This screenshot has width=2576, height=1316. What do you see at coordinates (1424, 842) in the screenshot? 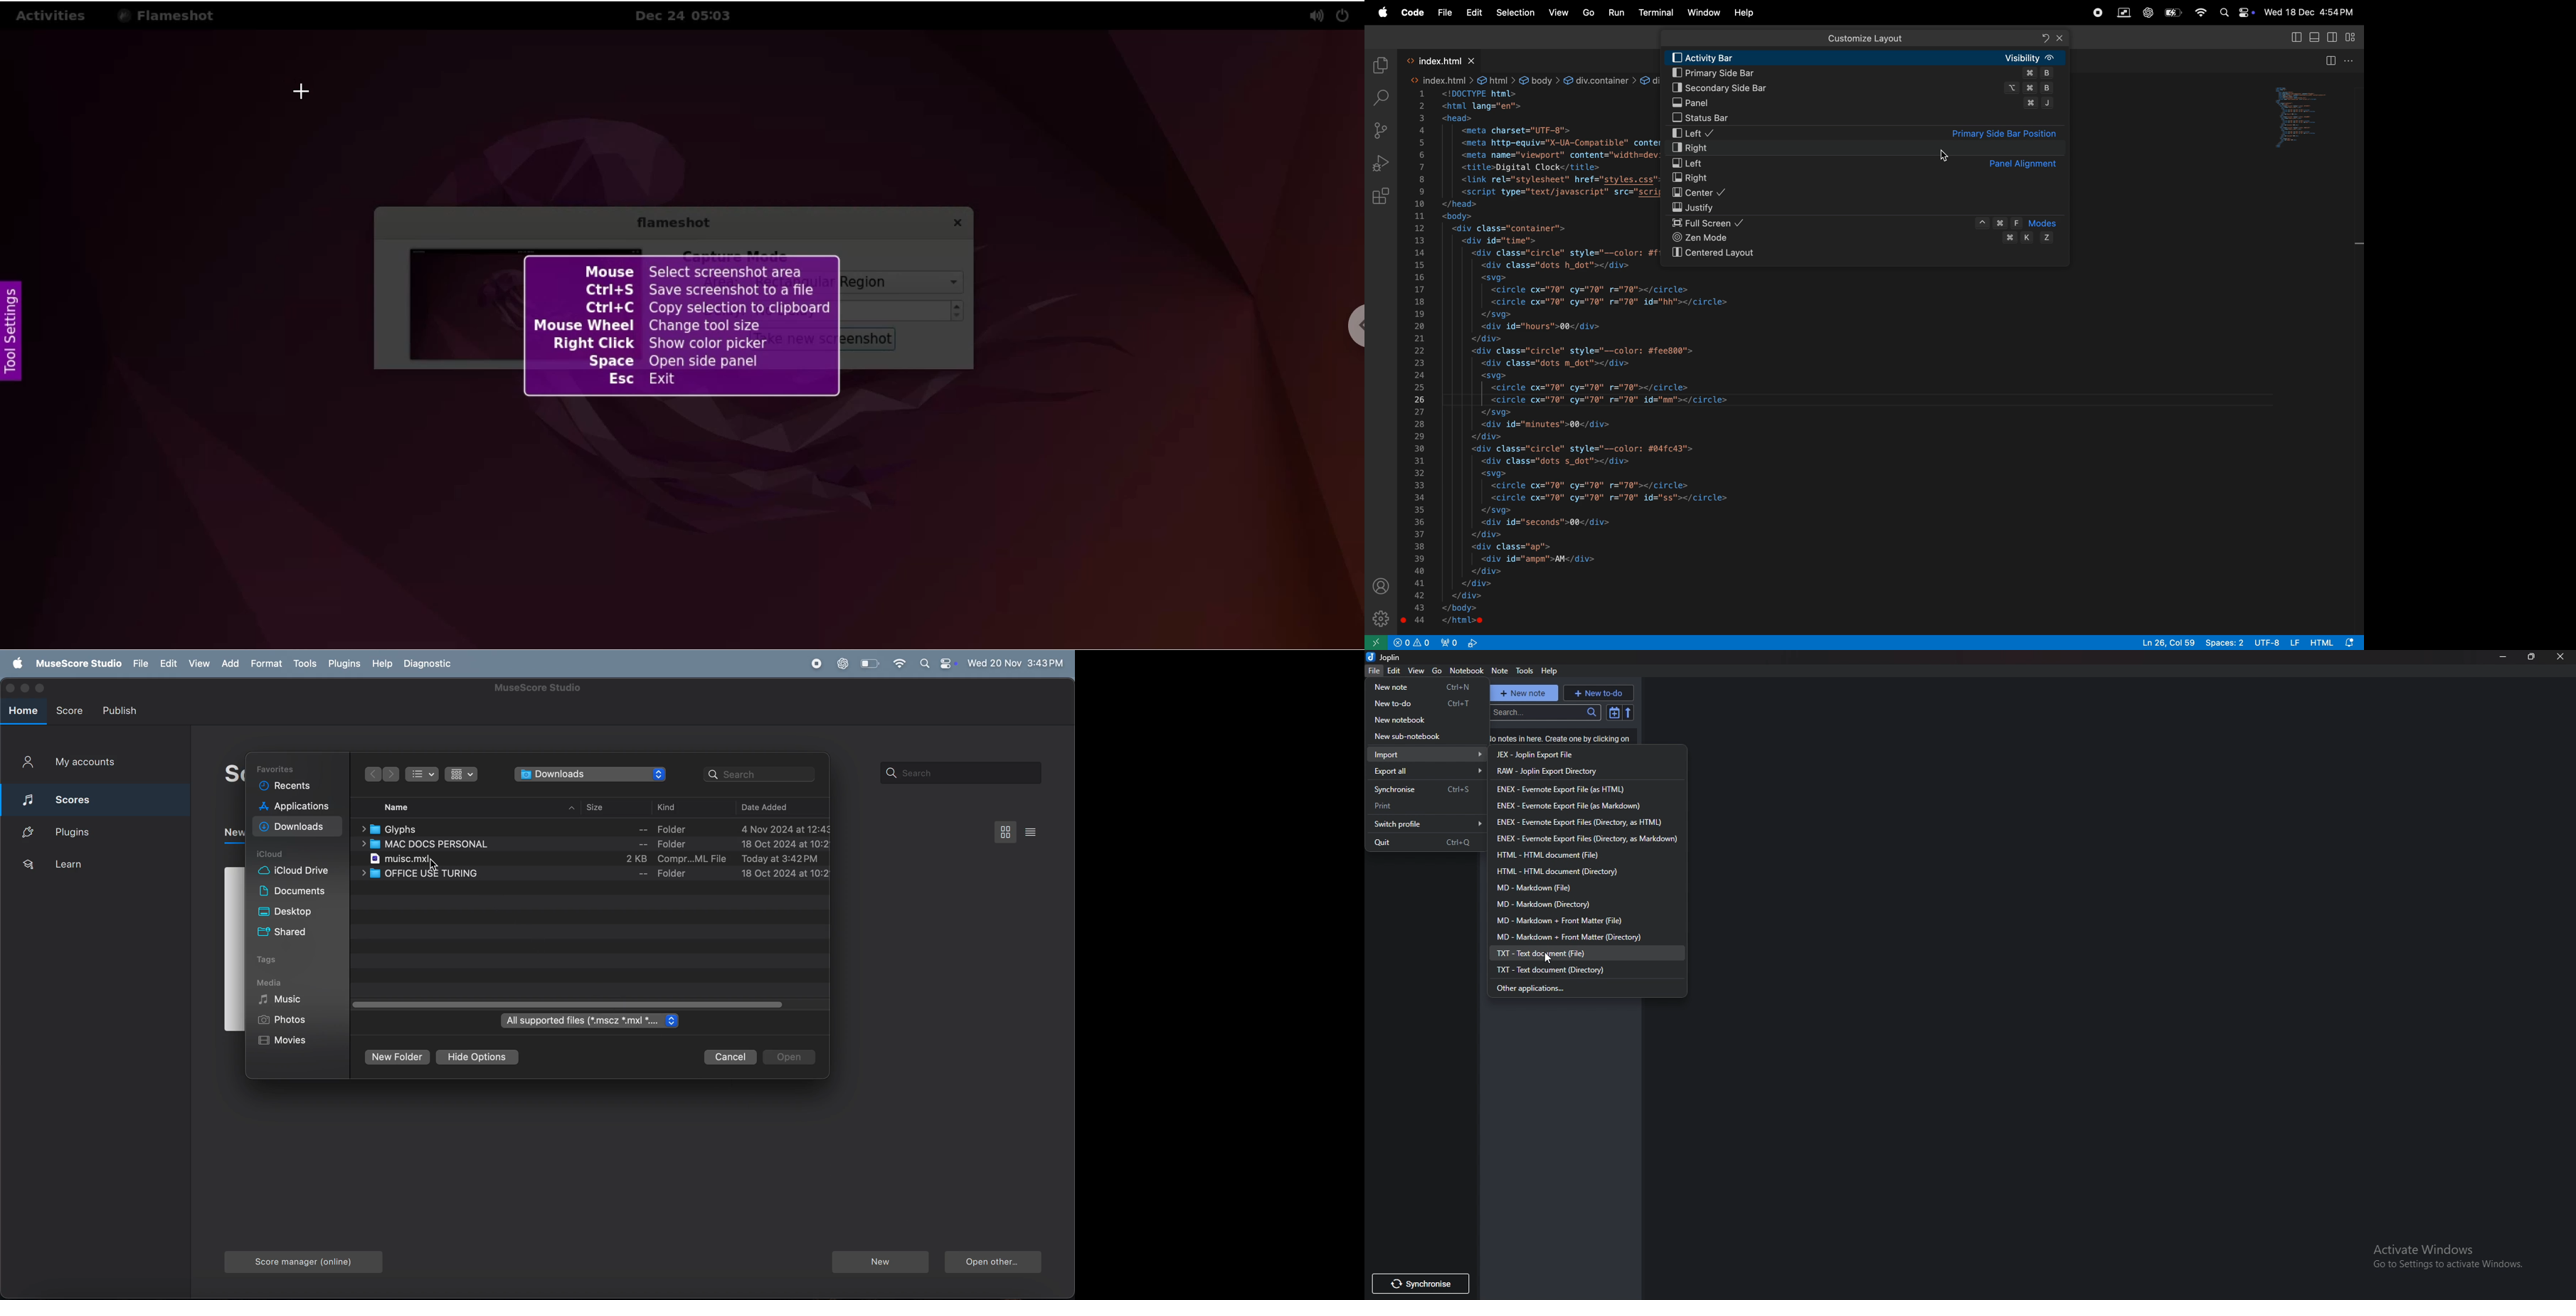
I see `quit` at bounding box center [1424, 842].